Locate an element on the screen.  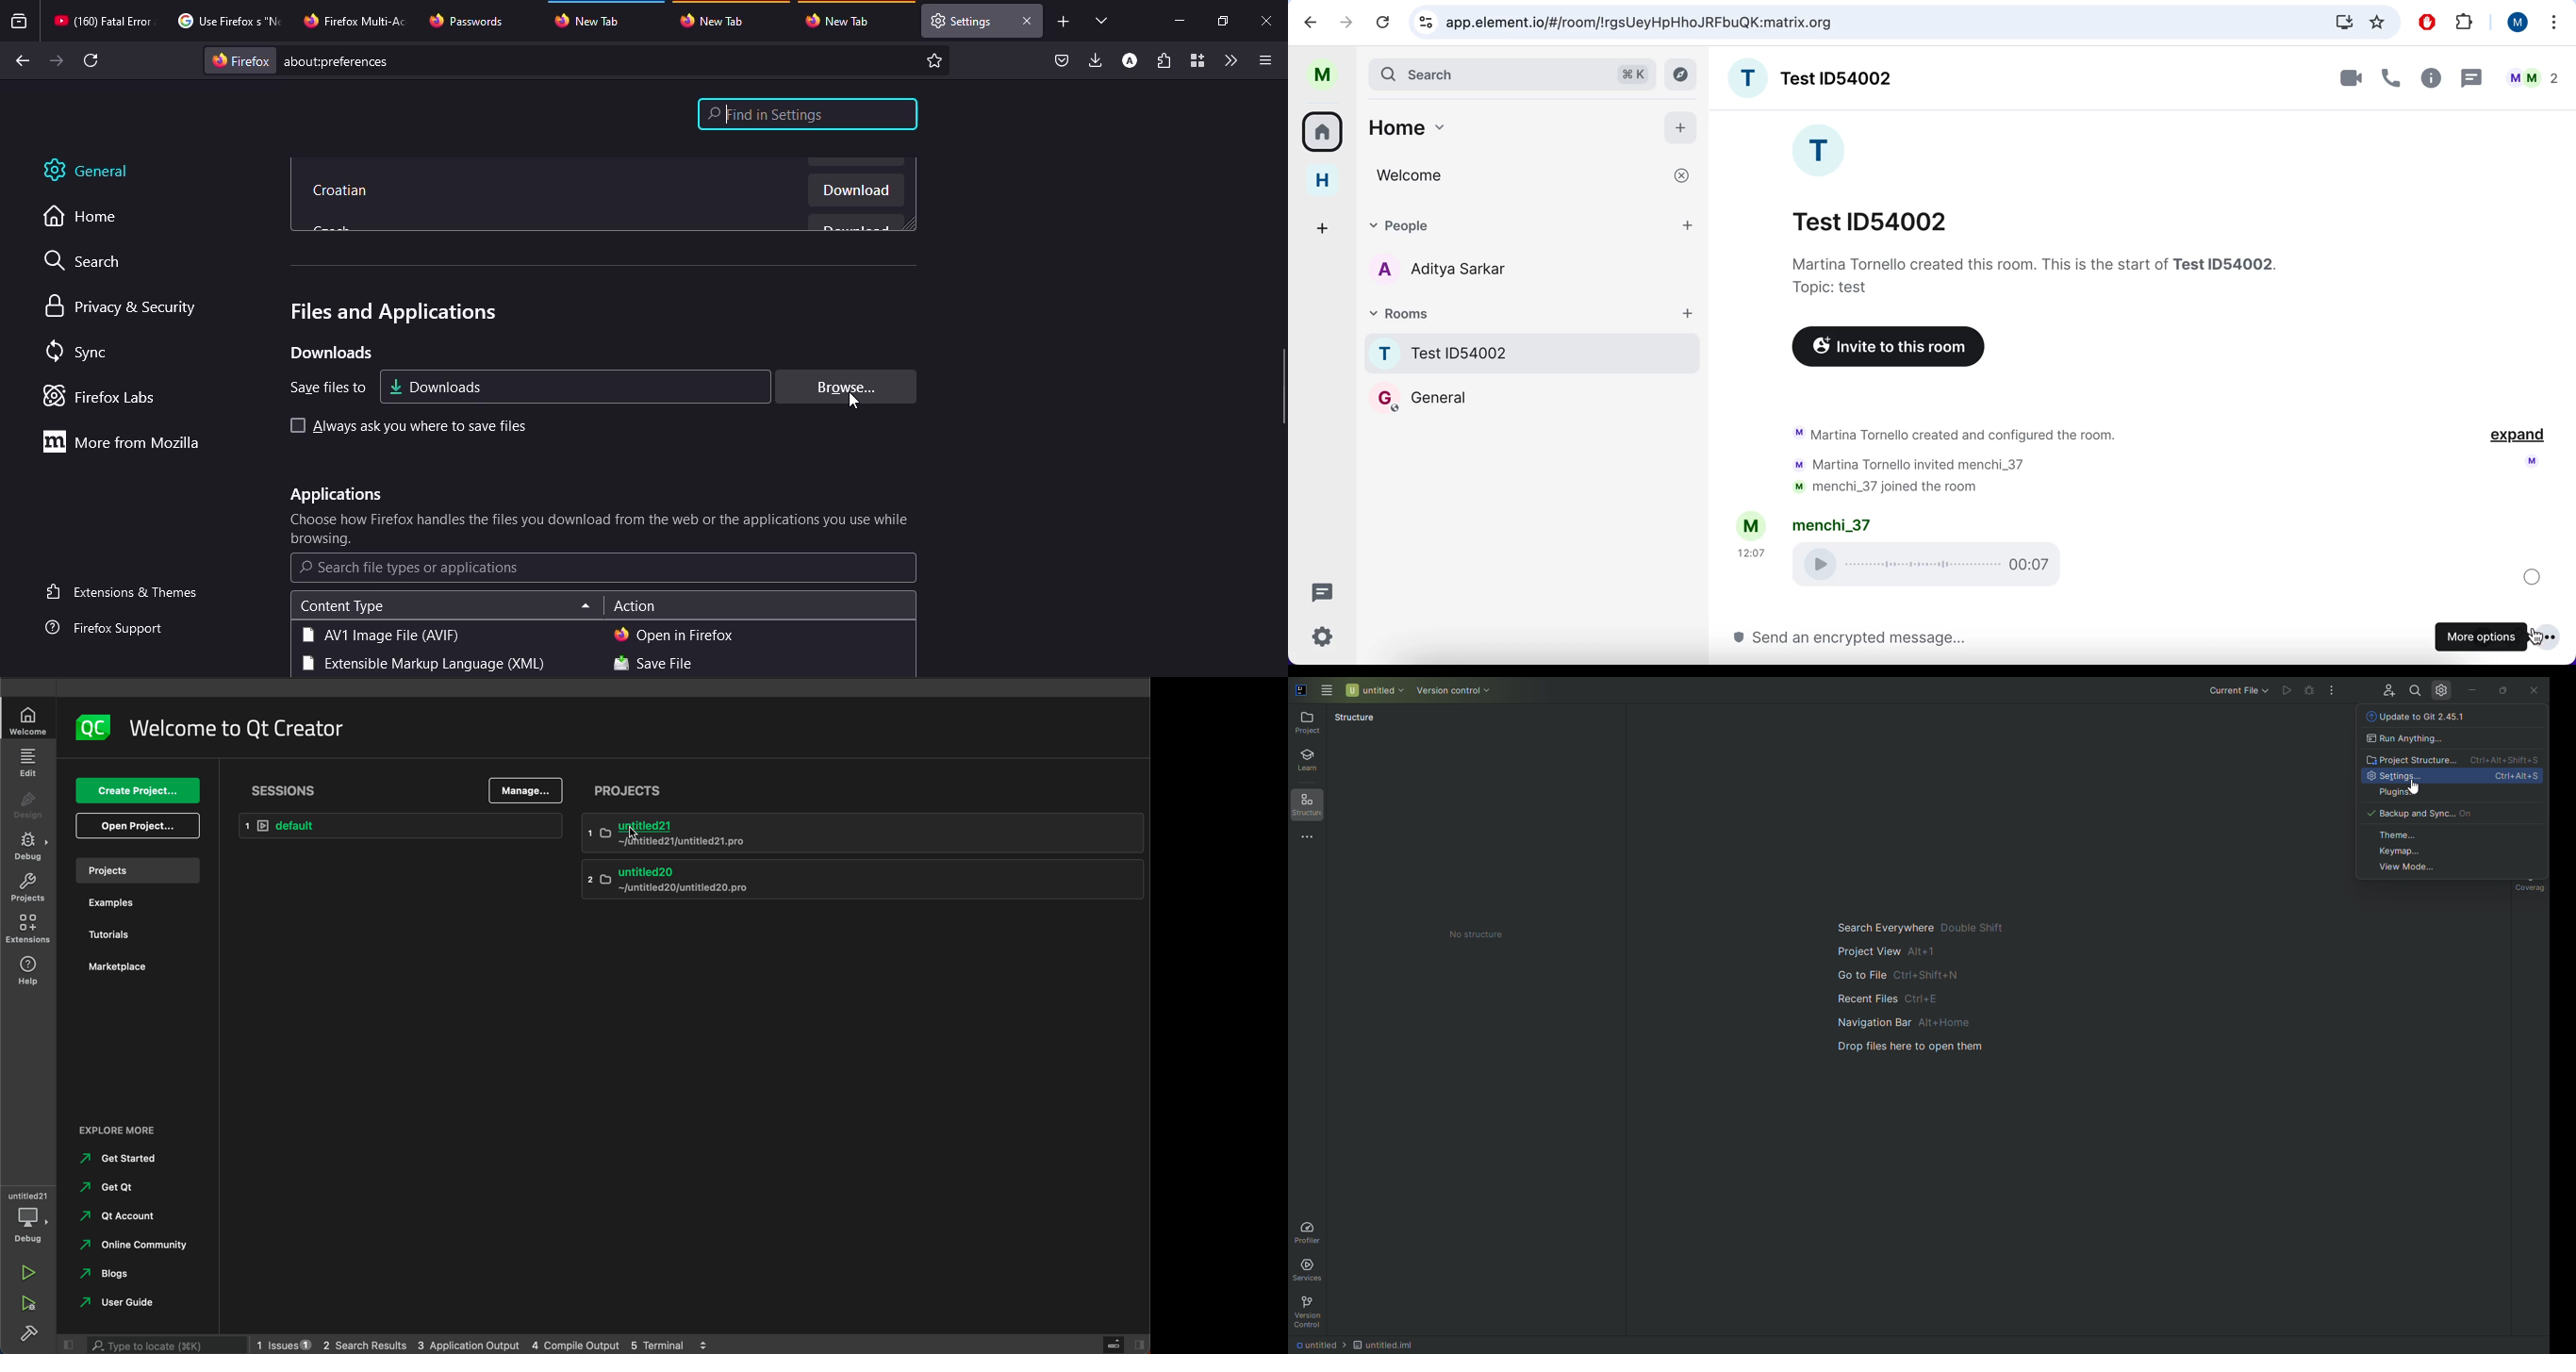
extensions is located at coordinates (1164, 62).